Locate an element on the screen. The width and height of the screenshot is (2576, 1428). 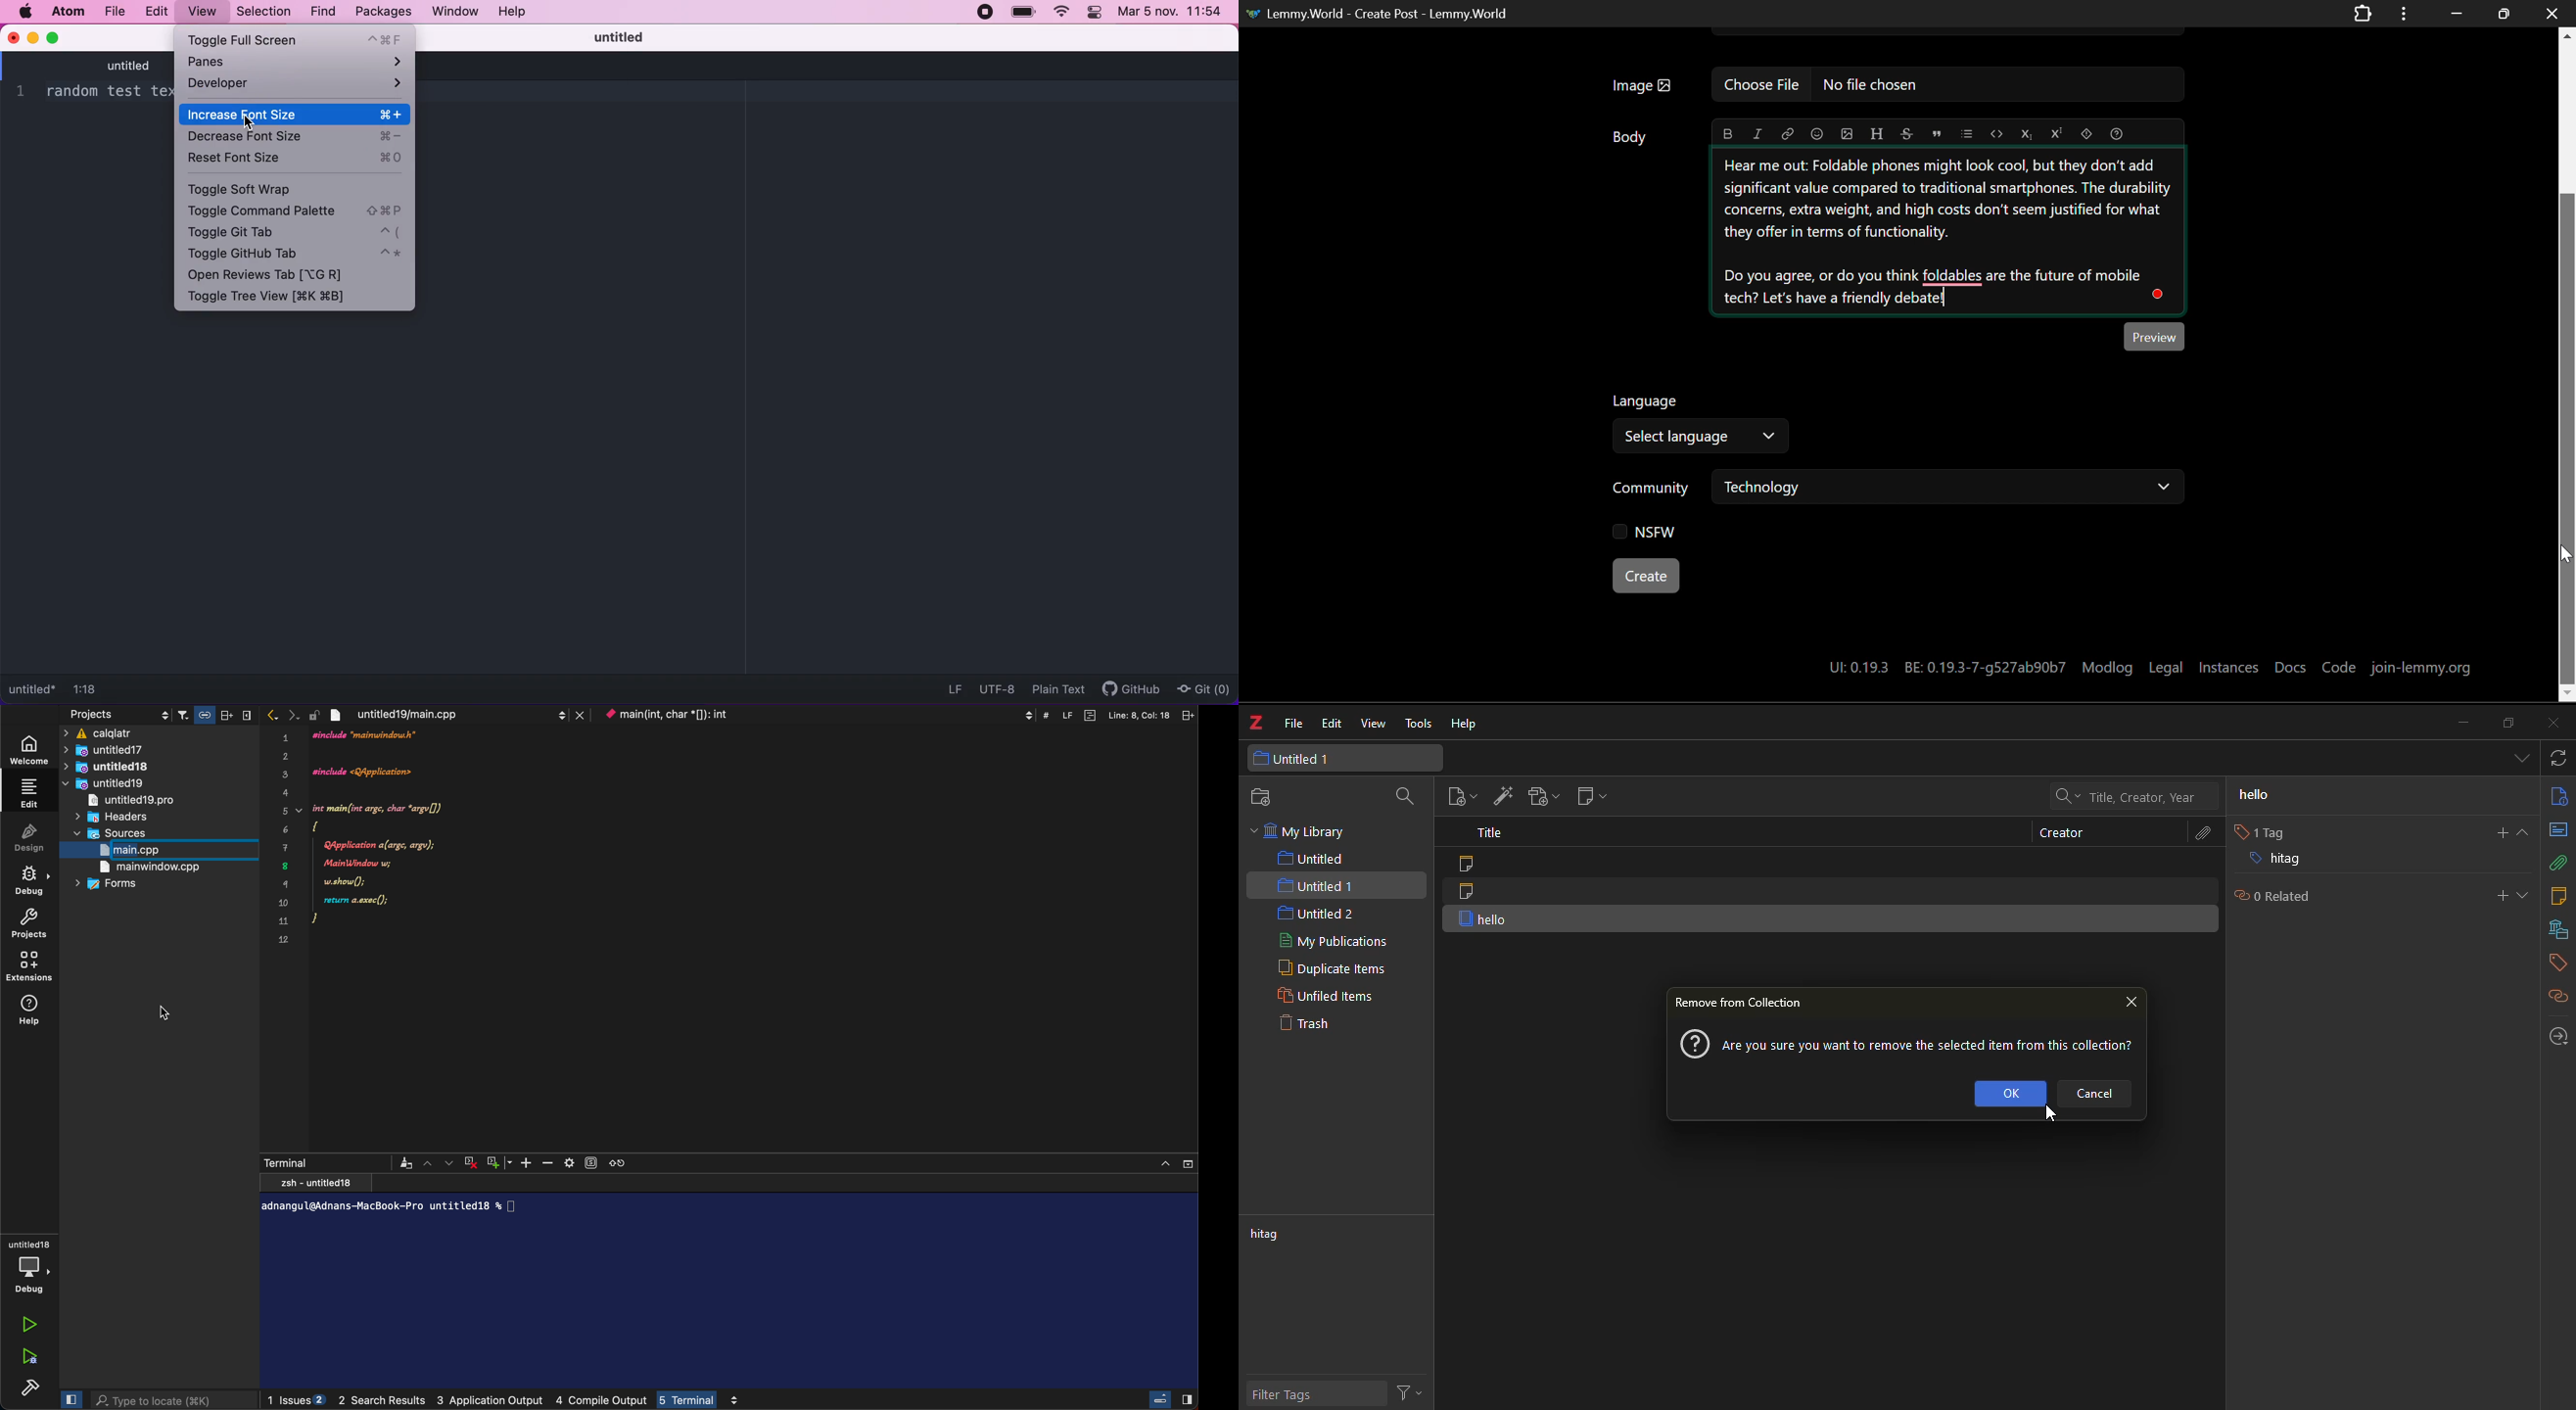
file tab is located at coordinates (456, 714).